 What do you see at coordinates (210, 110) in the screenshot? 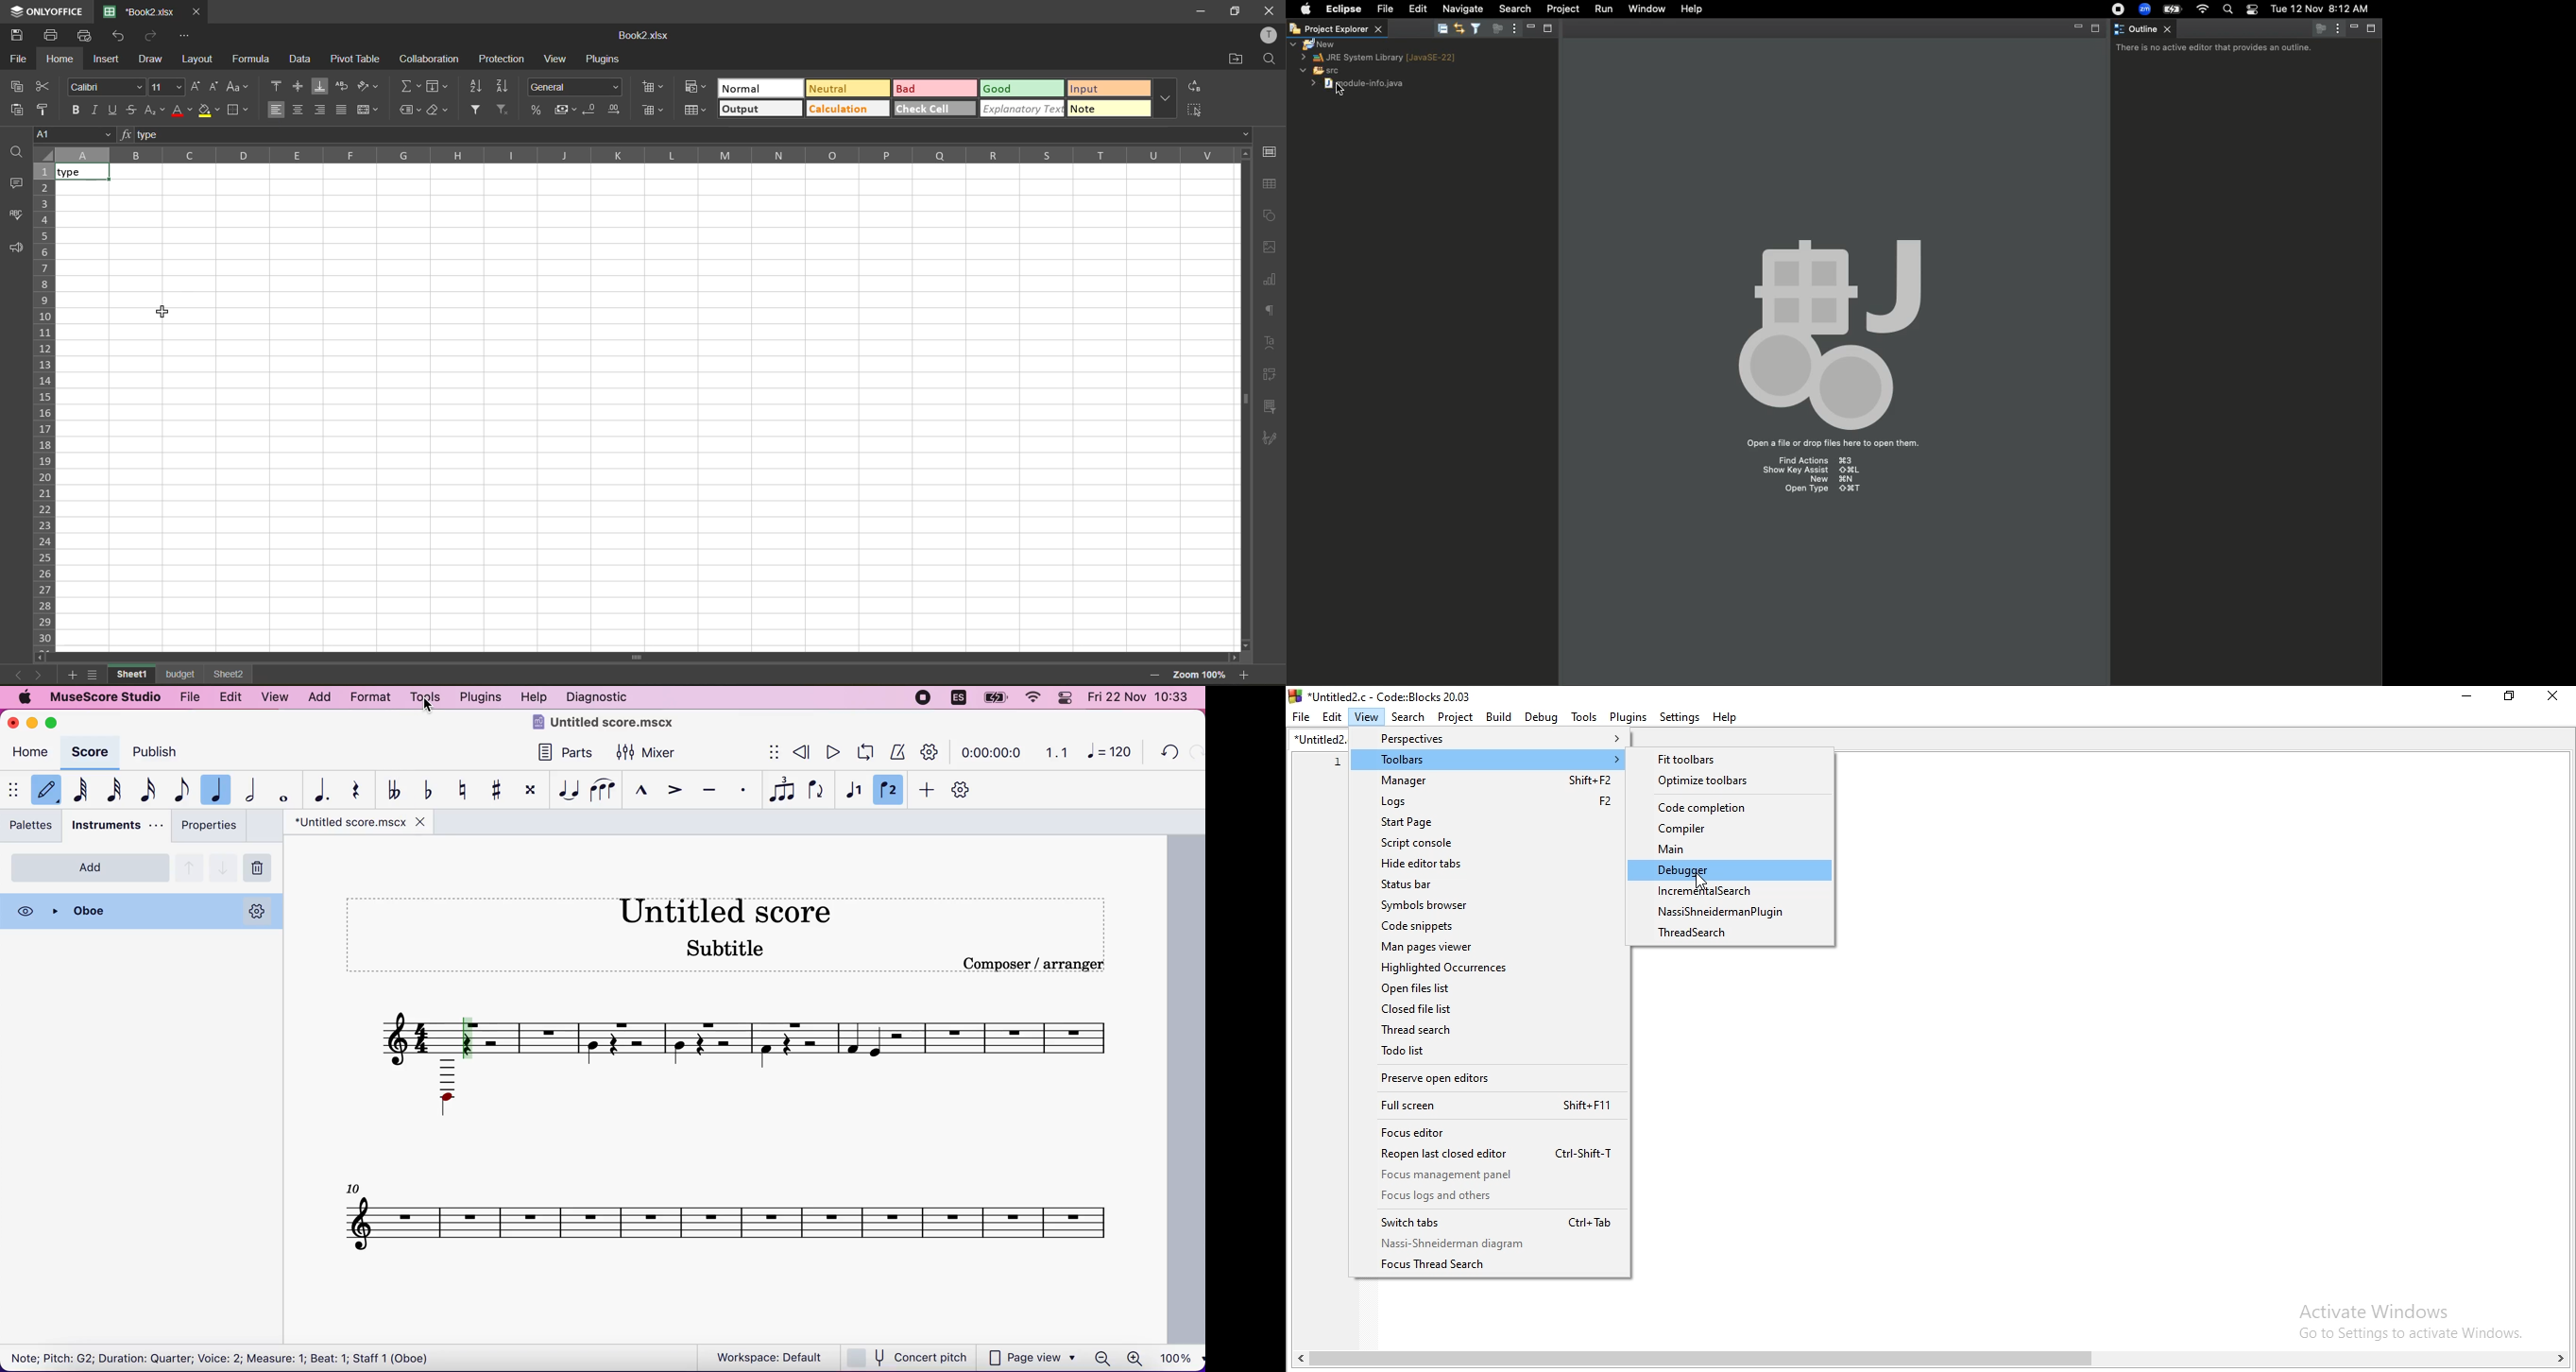
I see `fill color` at bounding box center [210, 110].